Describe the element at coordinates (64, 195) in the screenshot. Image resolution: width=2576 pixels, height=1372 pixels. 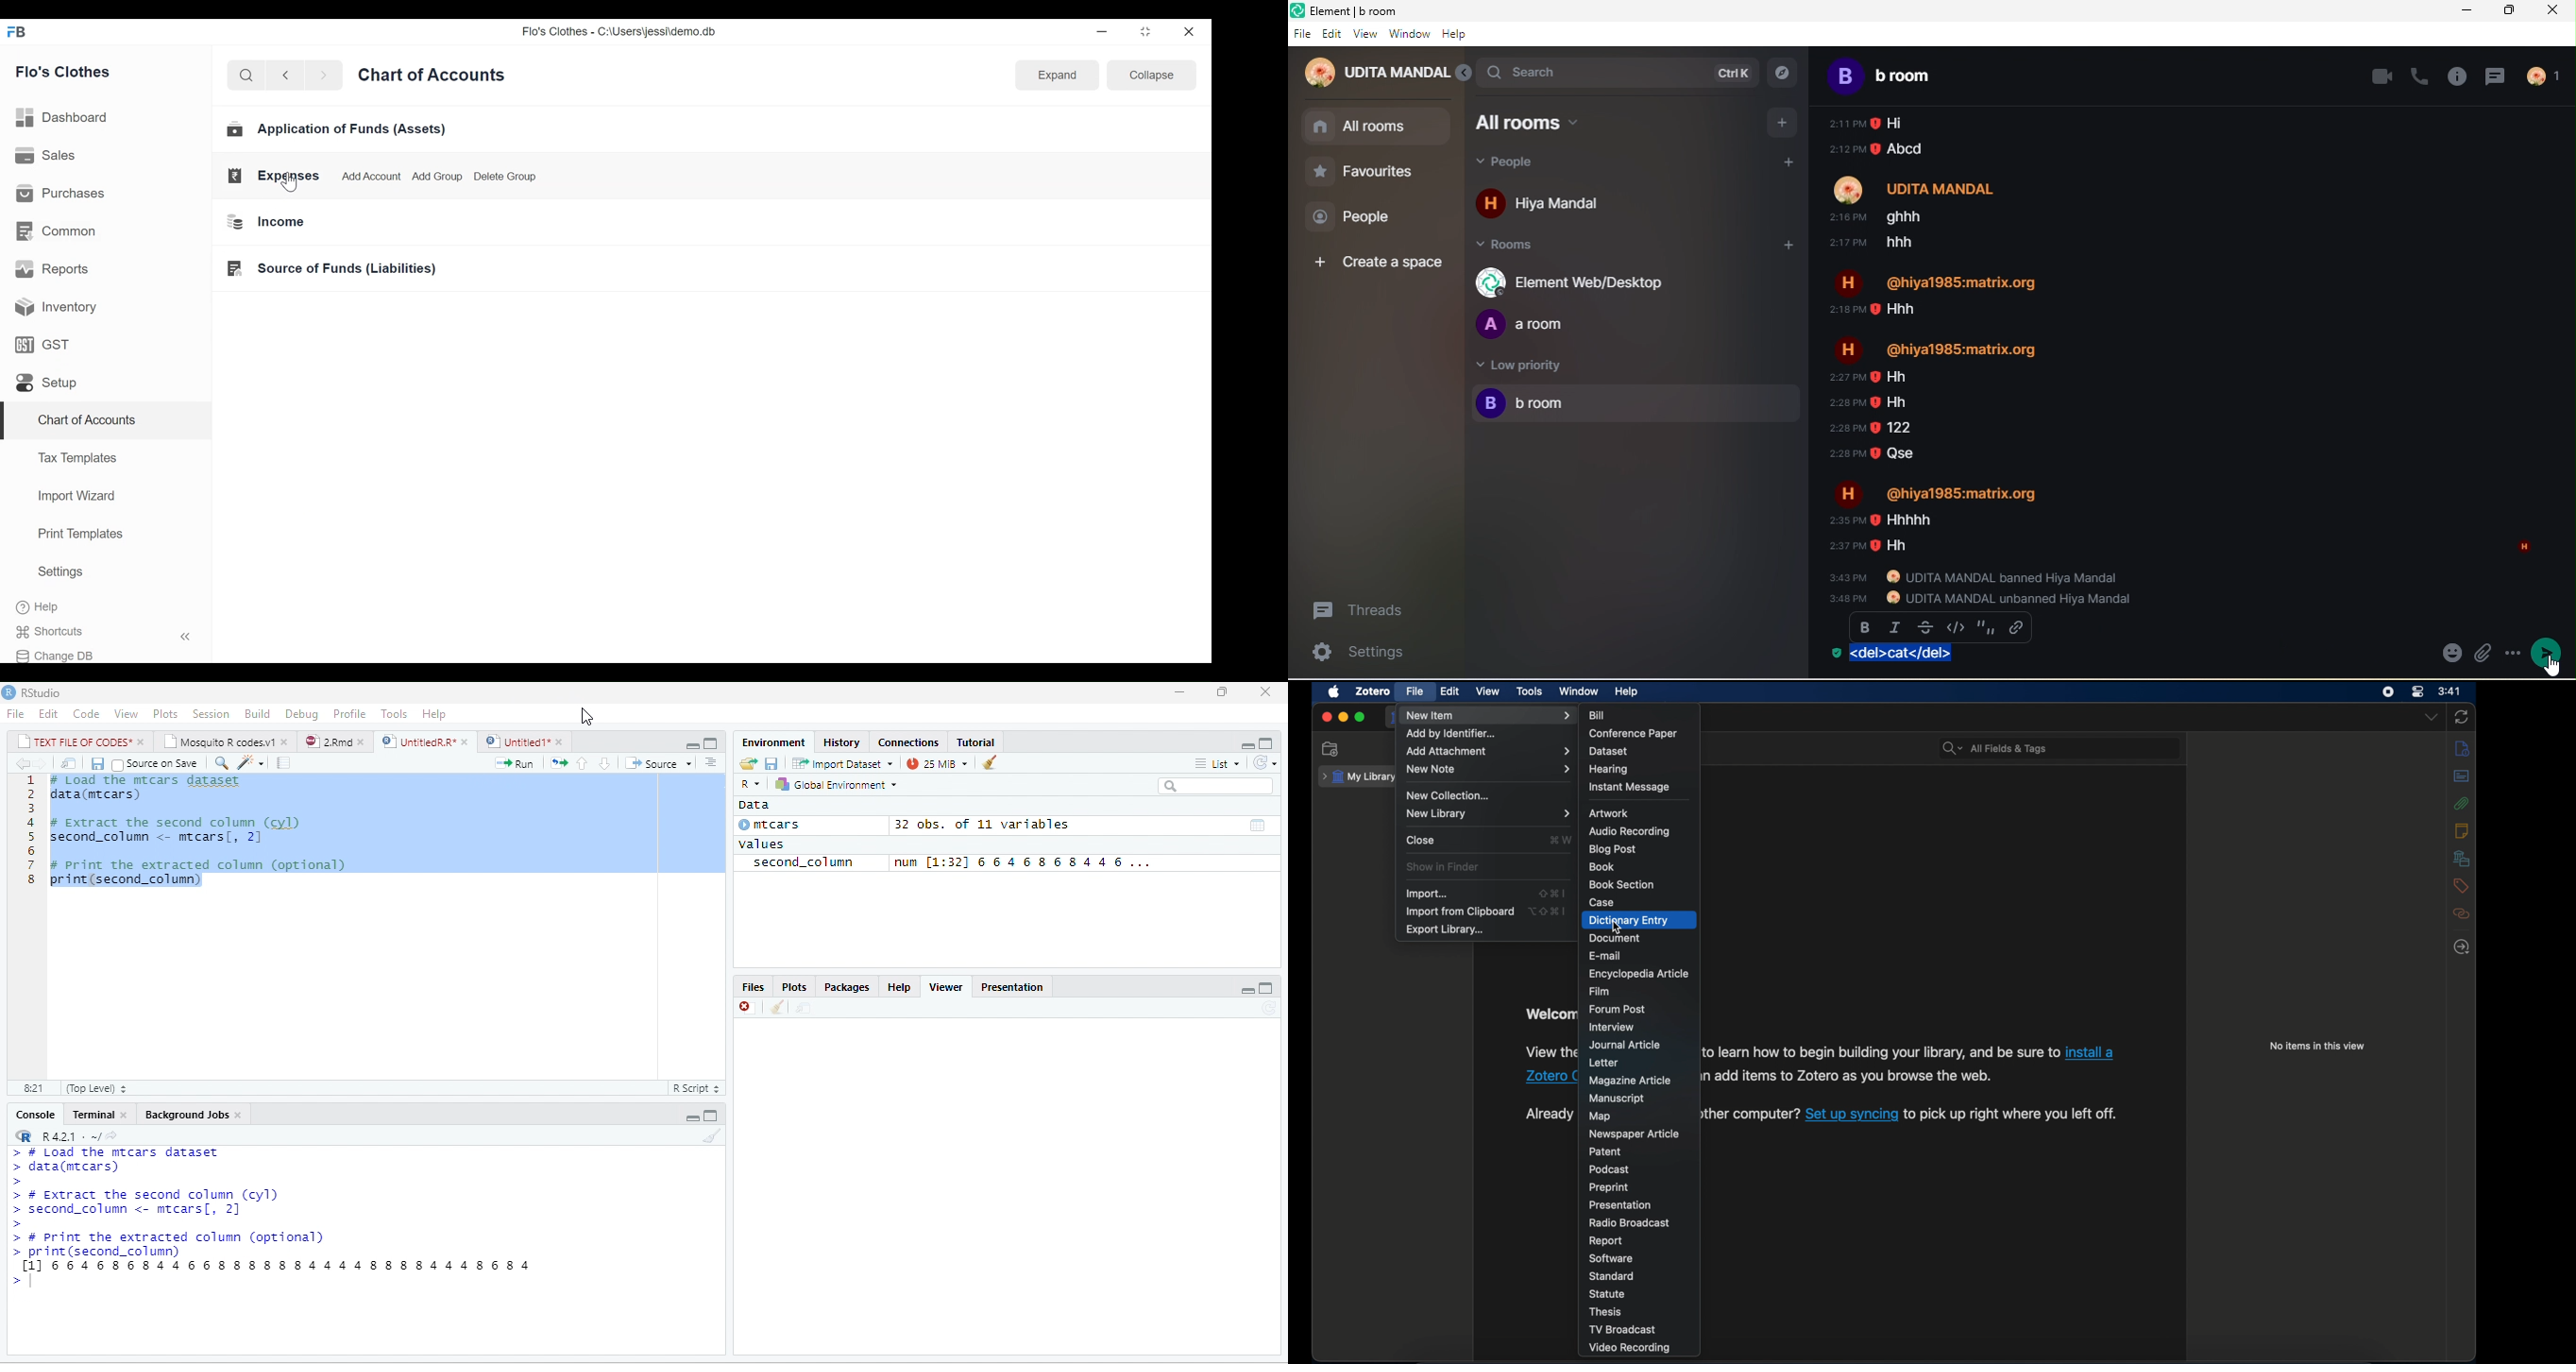
I see `Purchases` at that location.